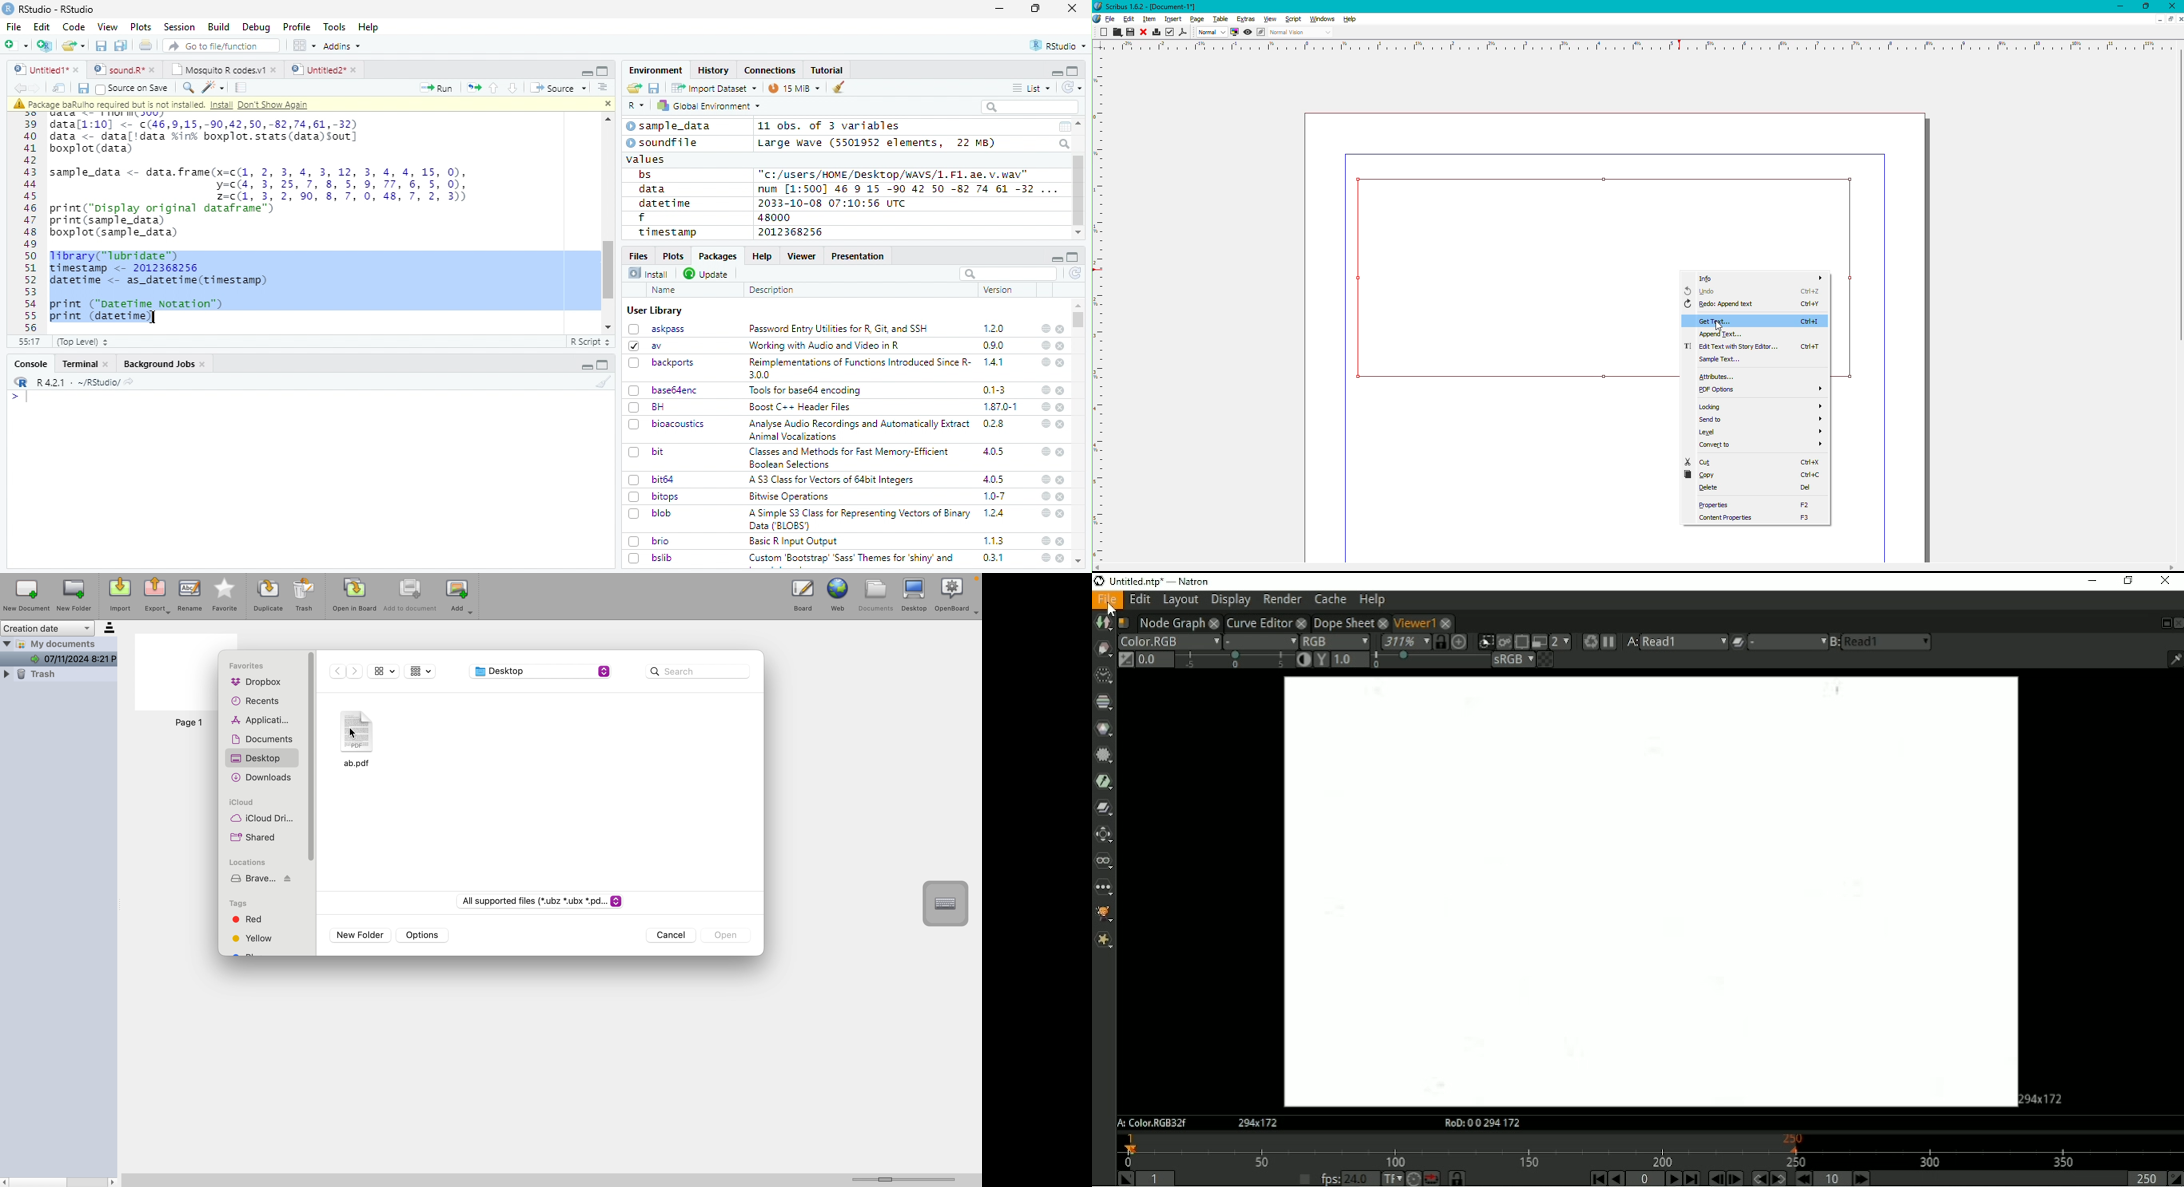 This screenshot has height=1204, width=2184. Describe the element at coordinates (652, 480) in the screenshot. I see `bit64` at that location.